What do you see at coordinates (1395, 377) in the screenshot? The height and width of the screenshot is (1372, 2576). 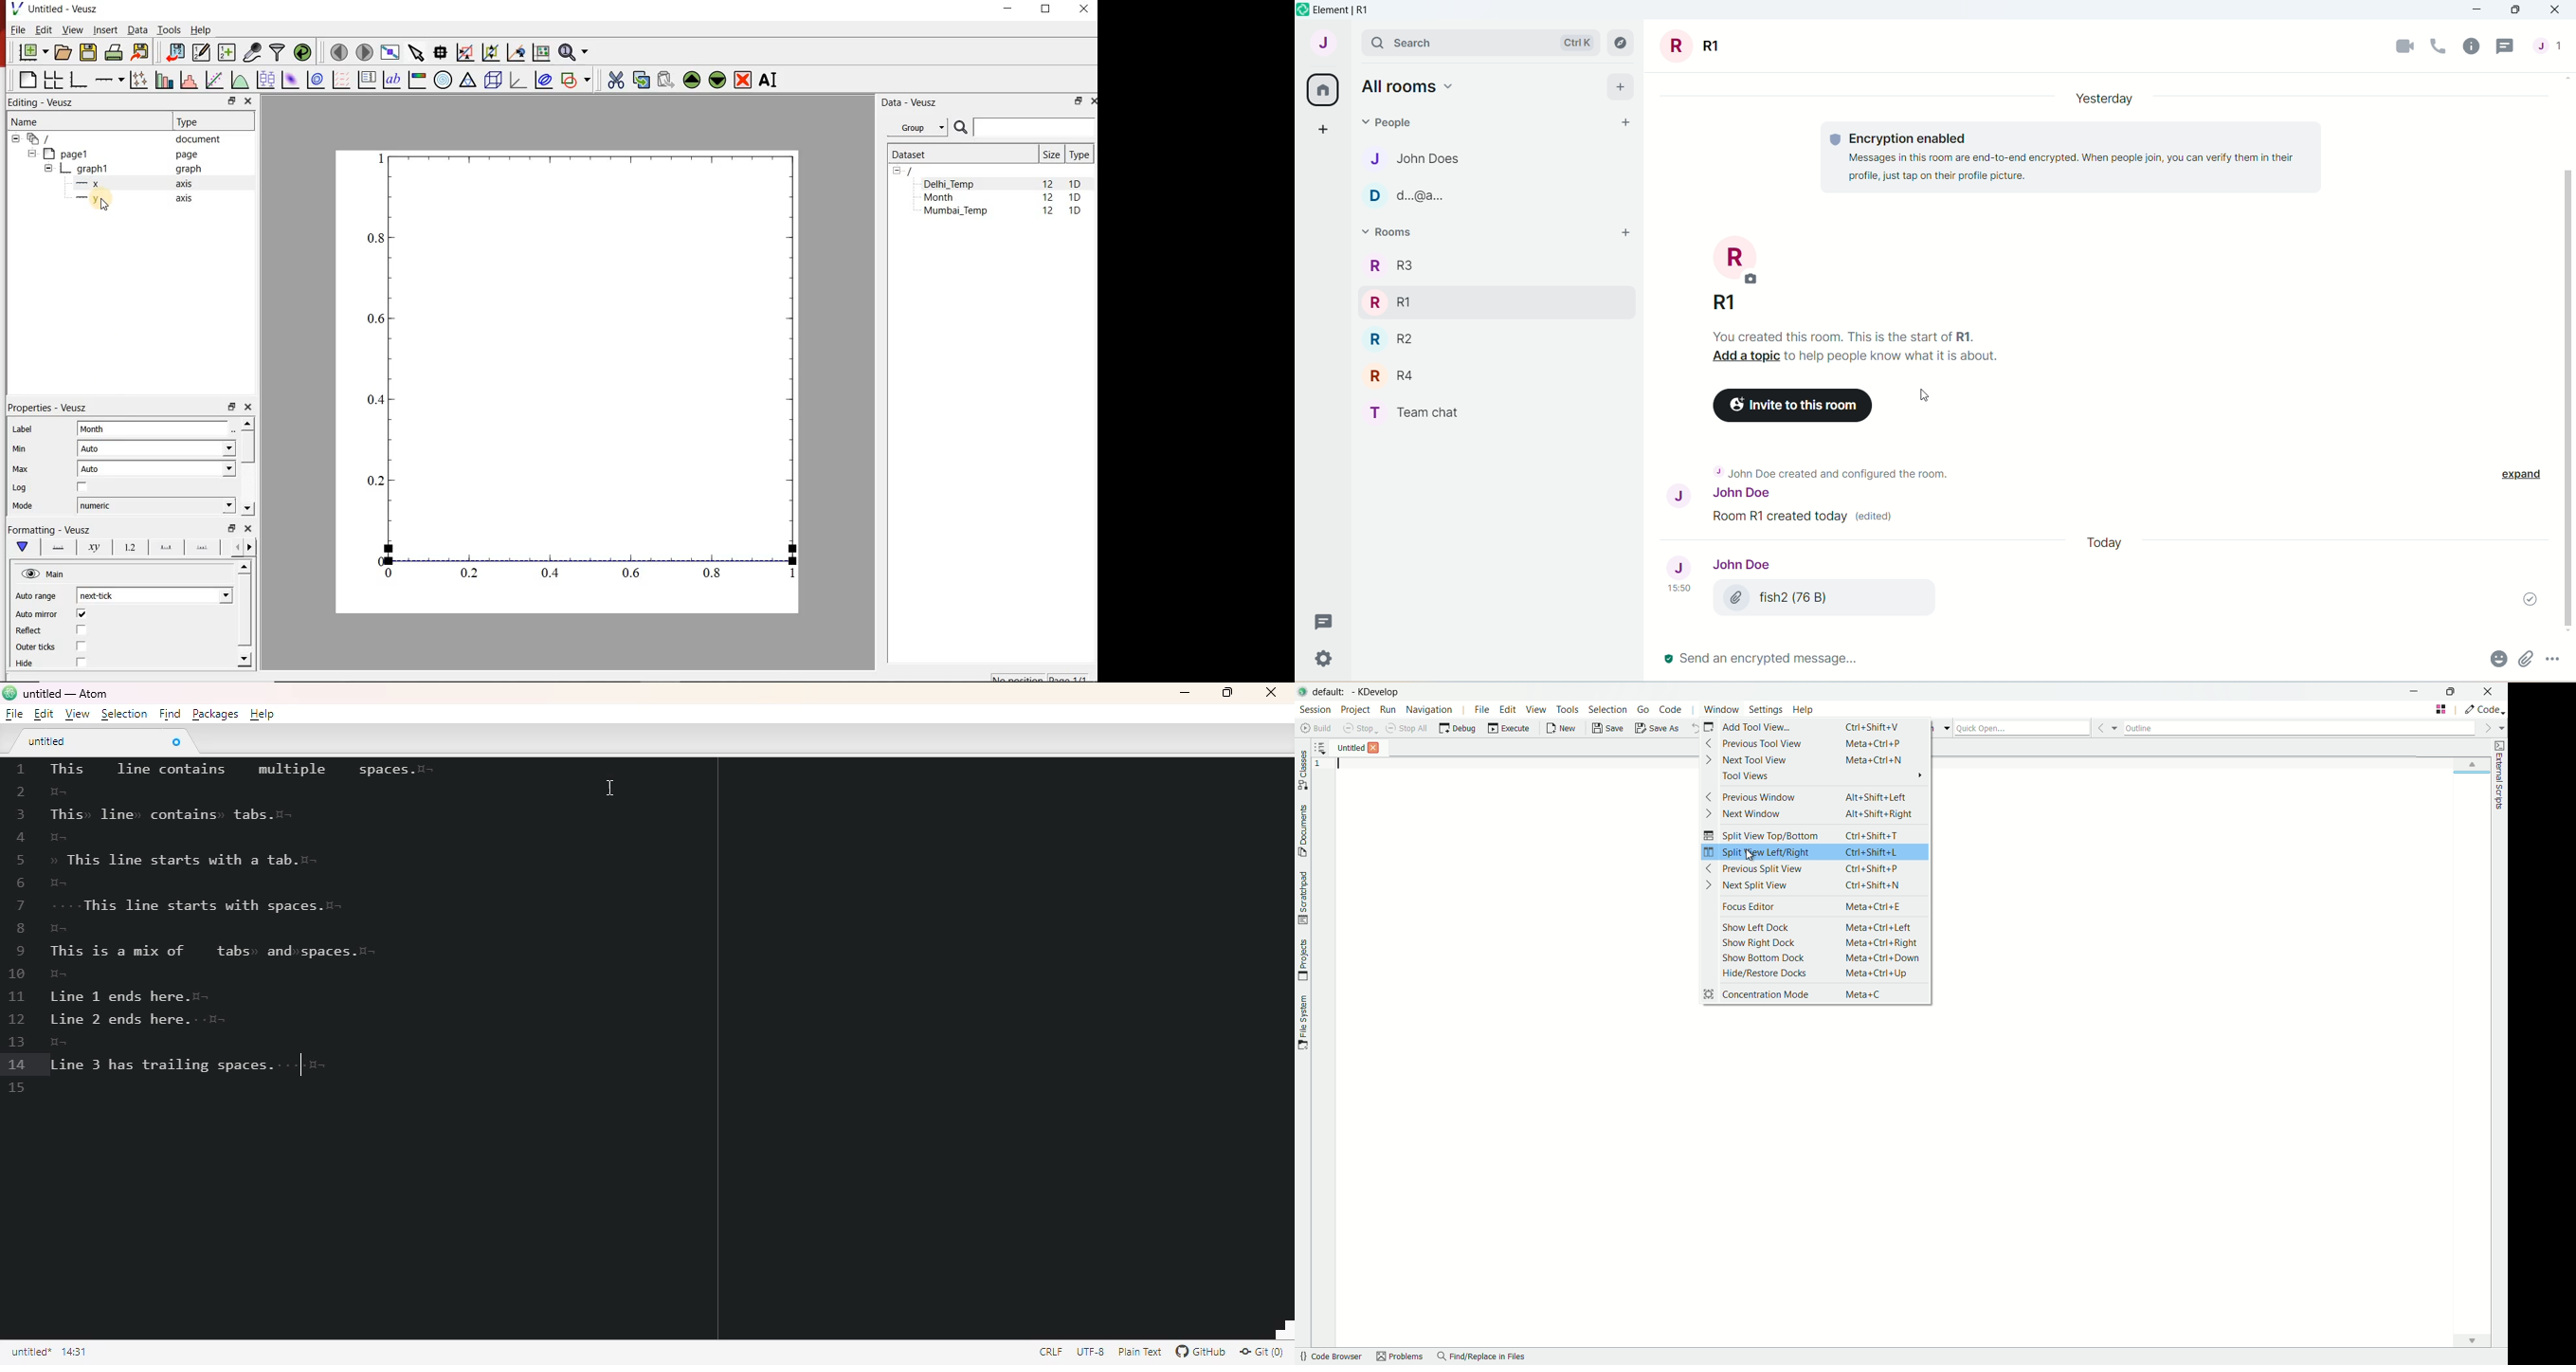 I see `R R4` at bounding box center [1395, 377].